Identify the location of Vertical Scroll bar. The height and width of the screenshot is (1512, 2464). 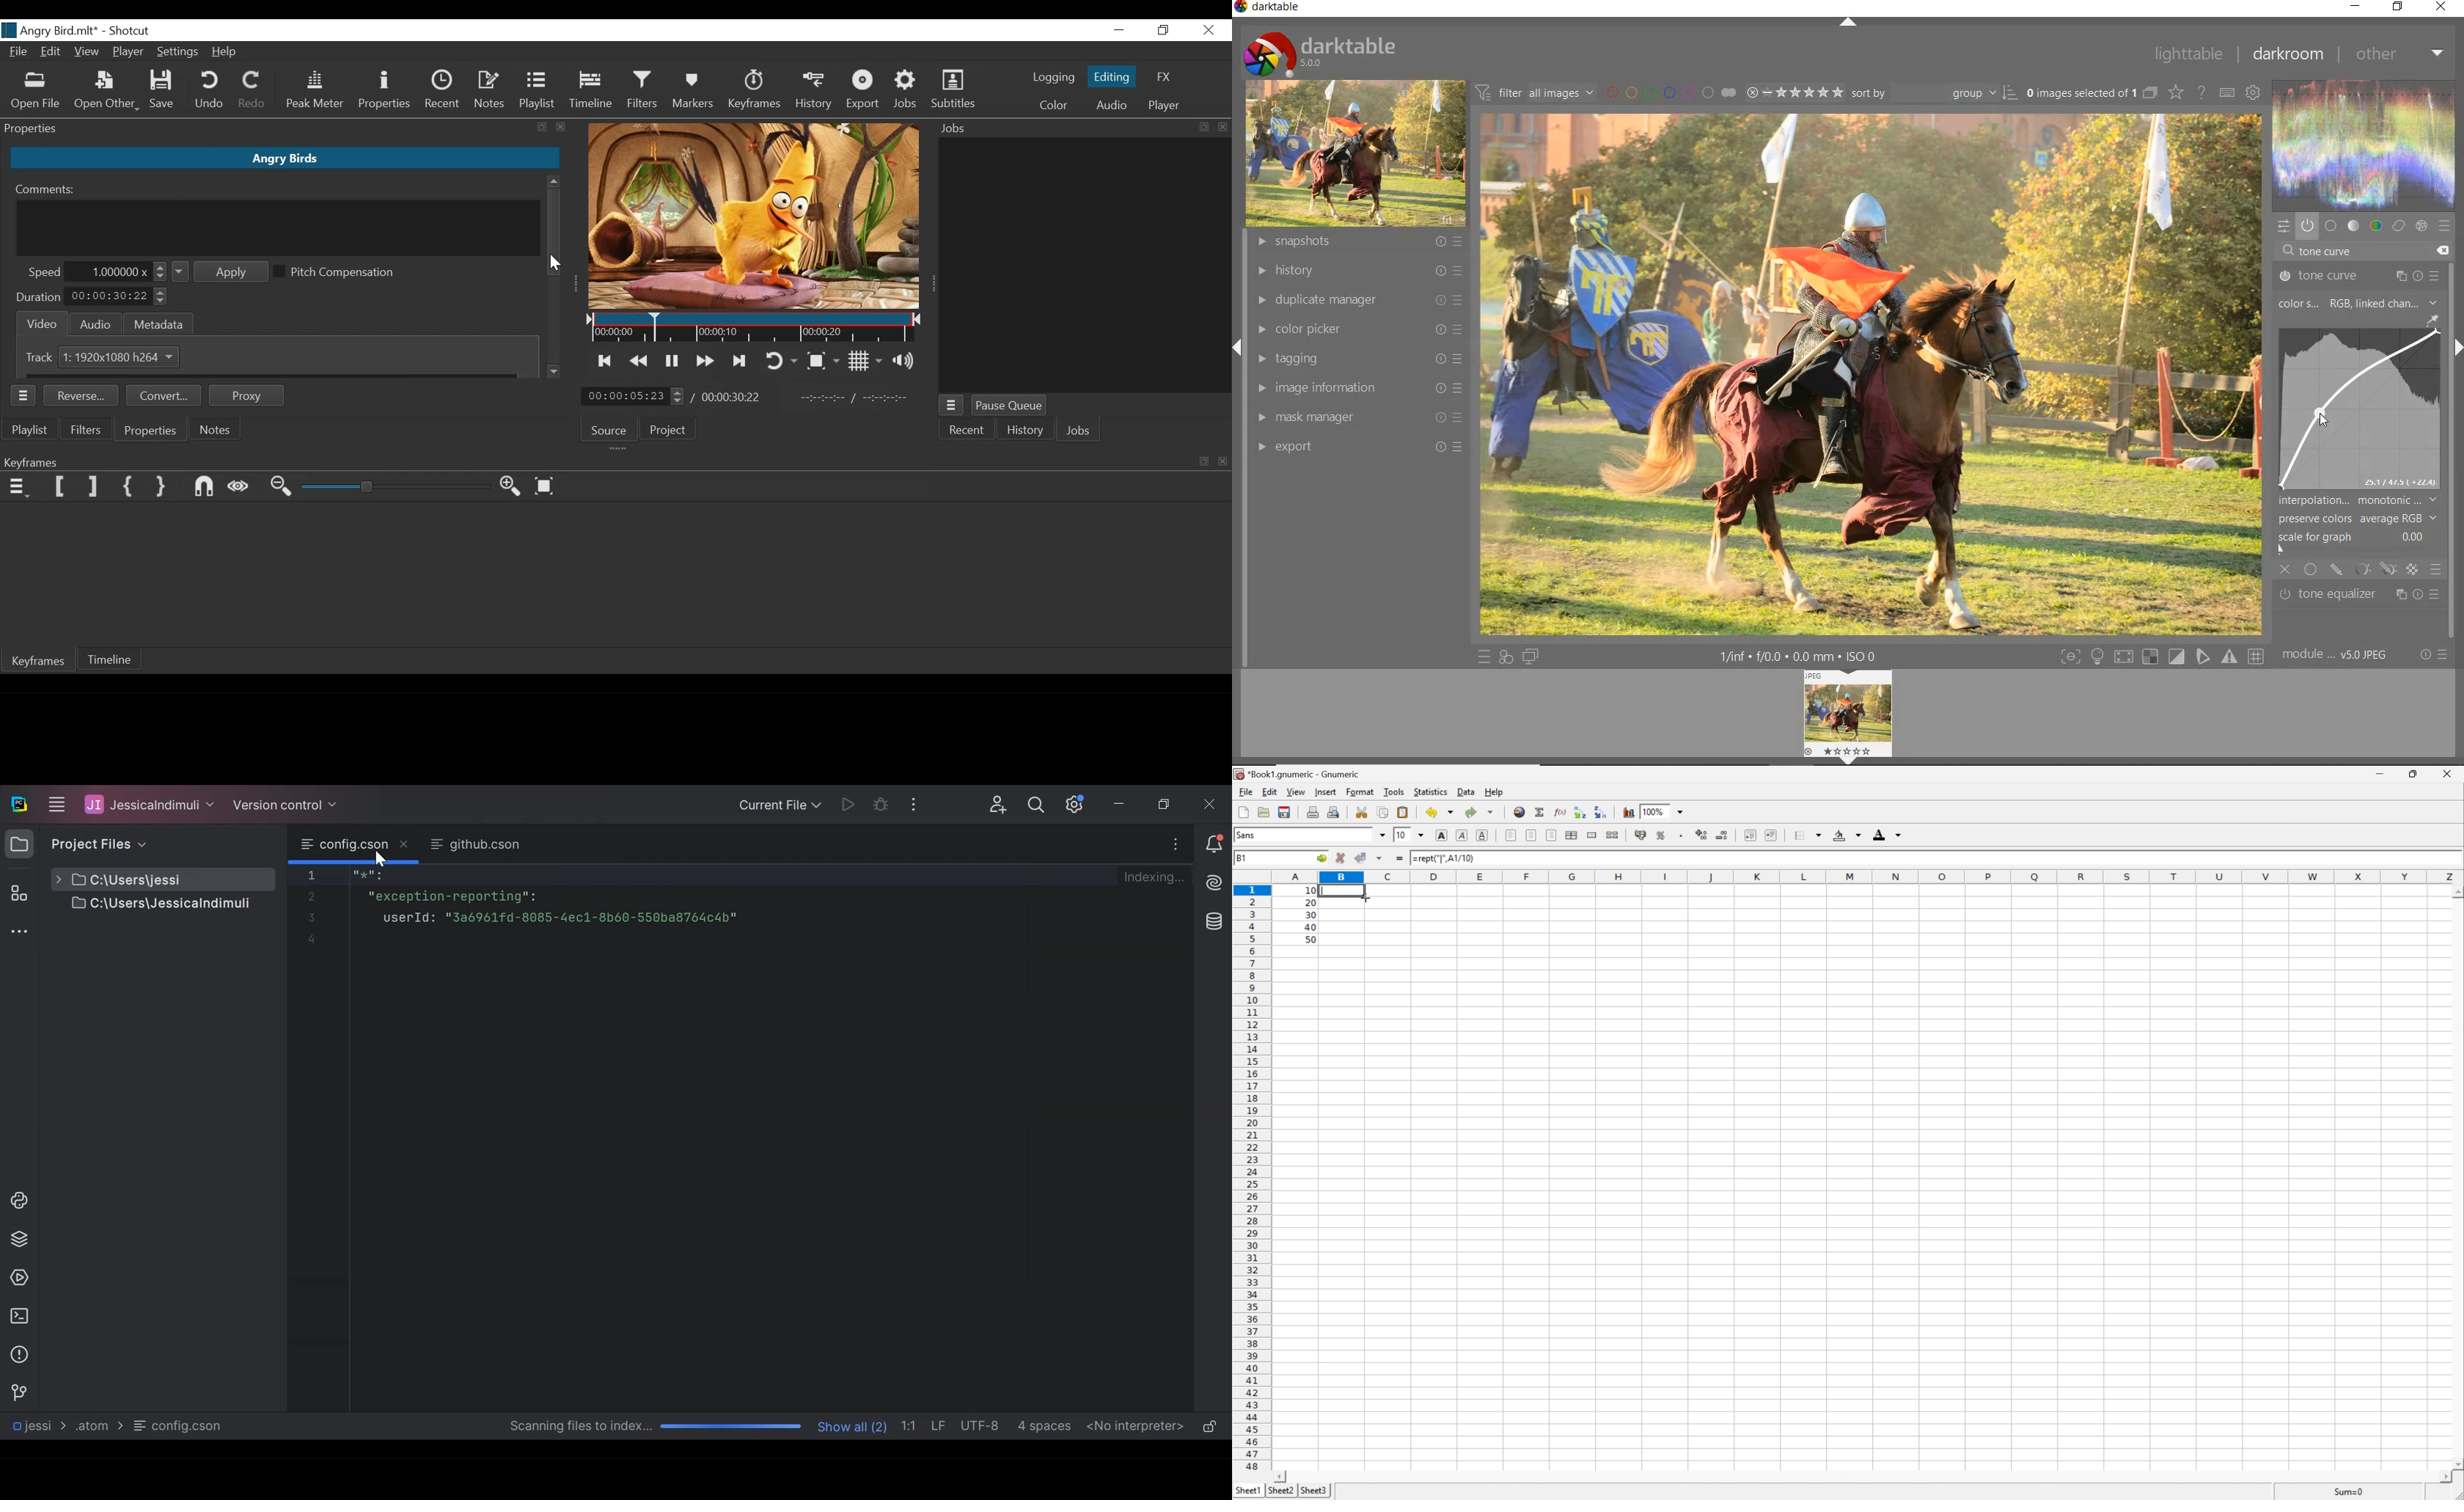
(552, 233).